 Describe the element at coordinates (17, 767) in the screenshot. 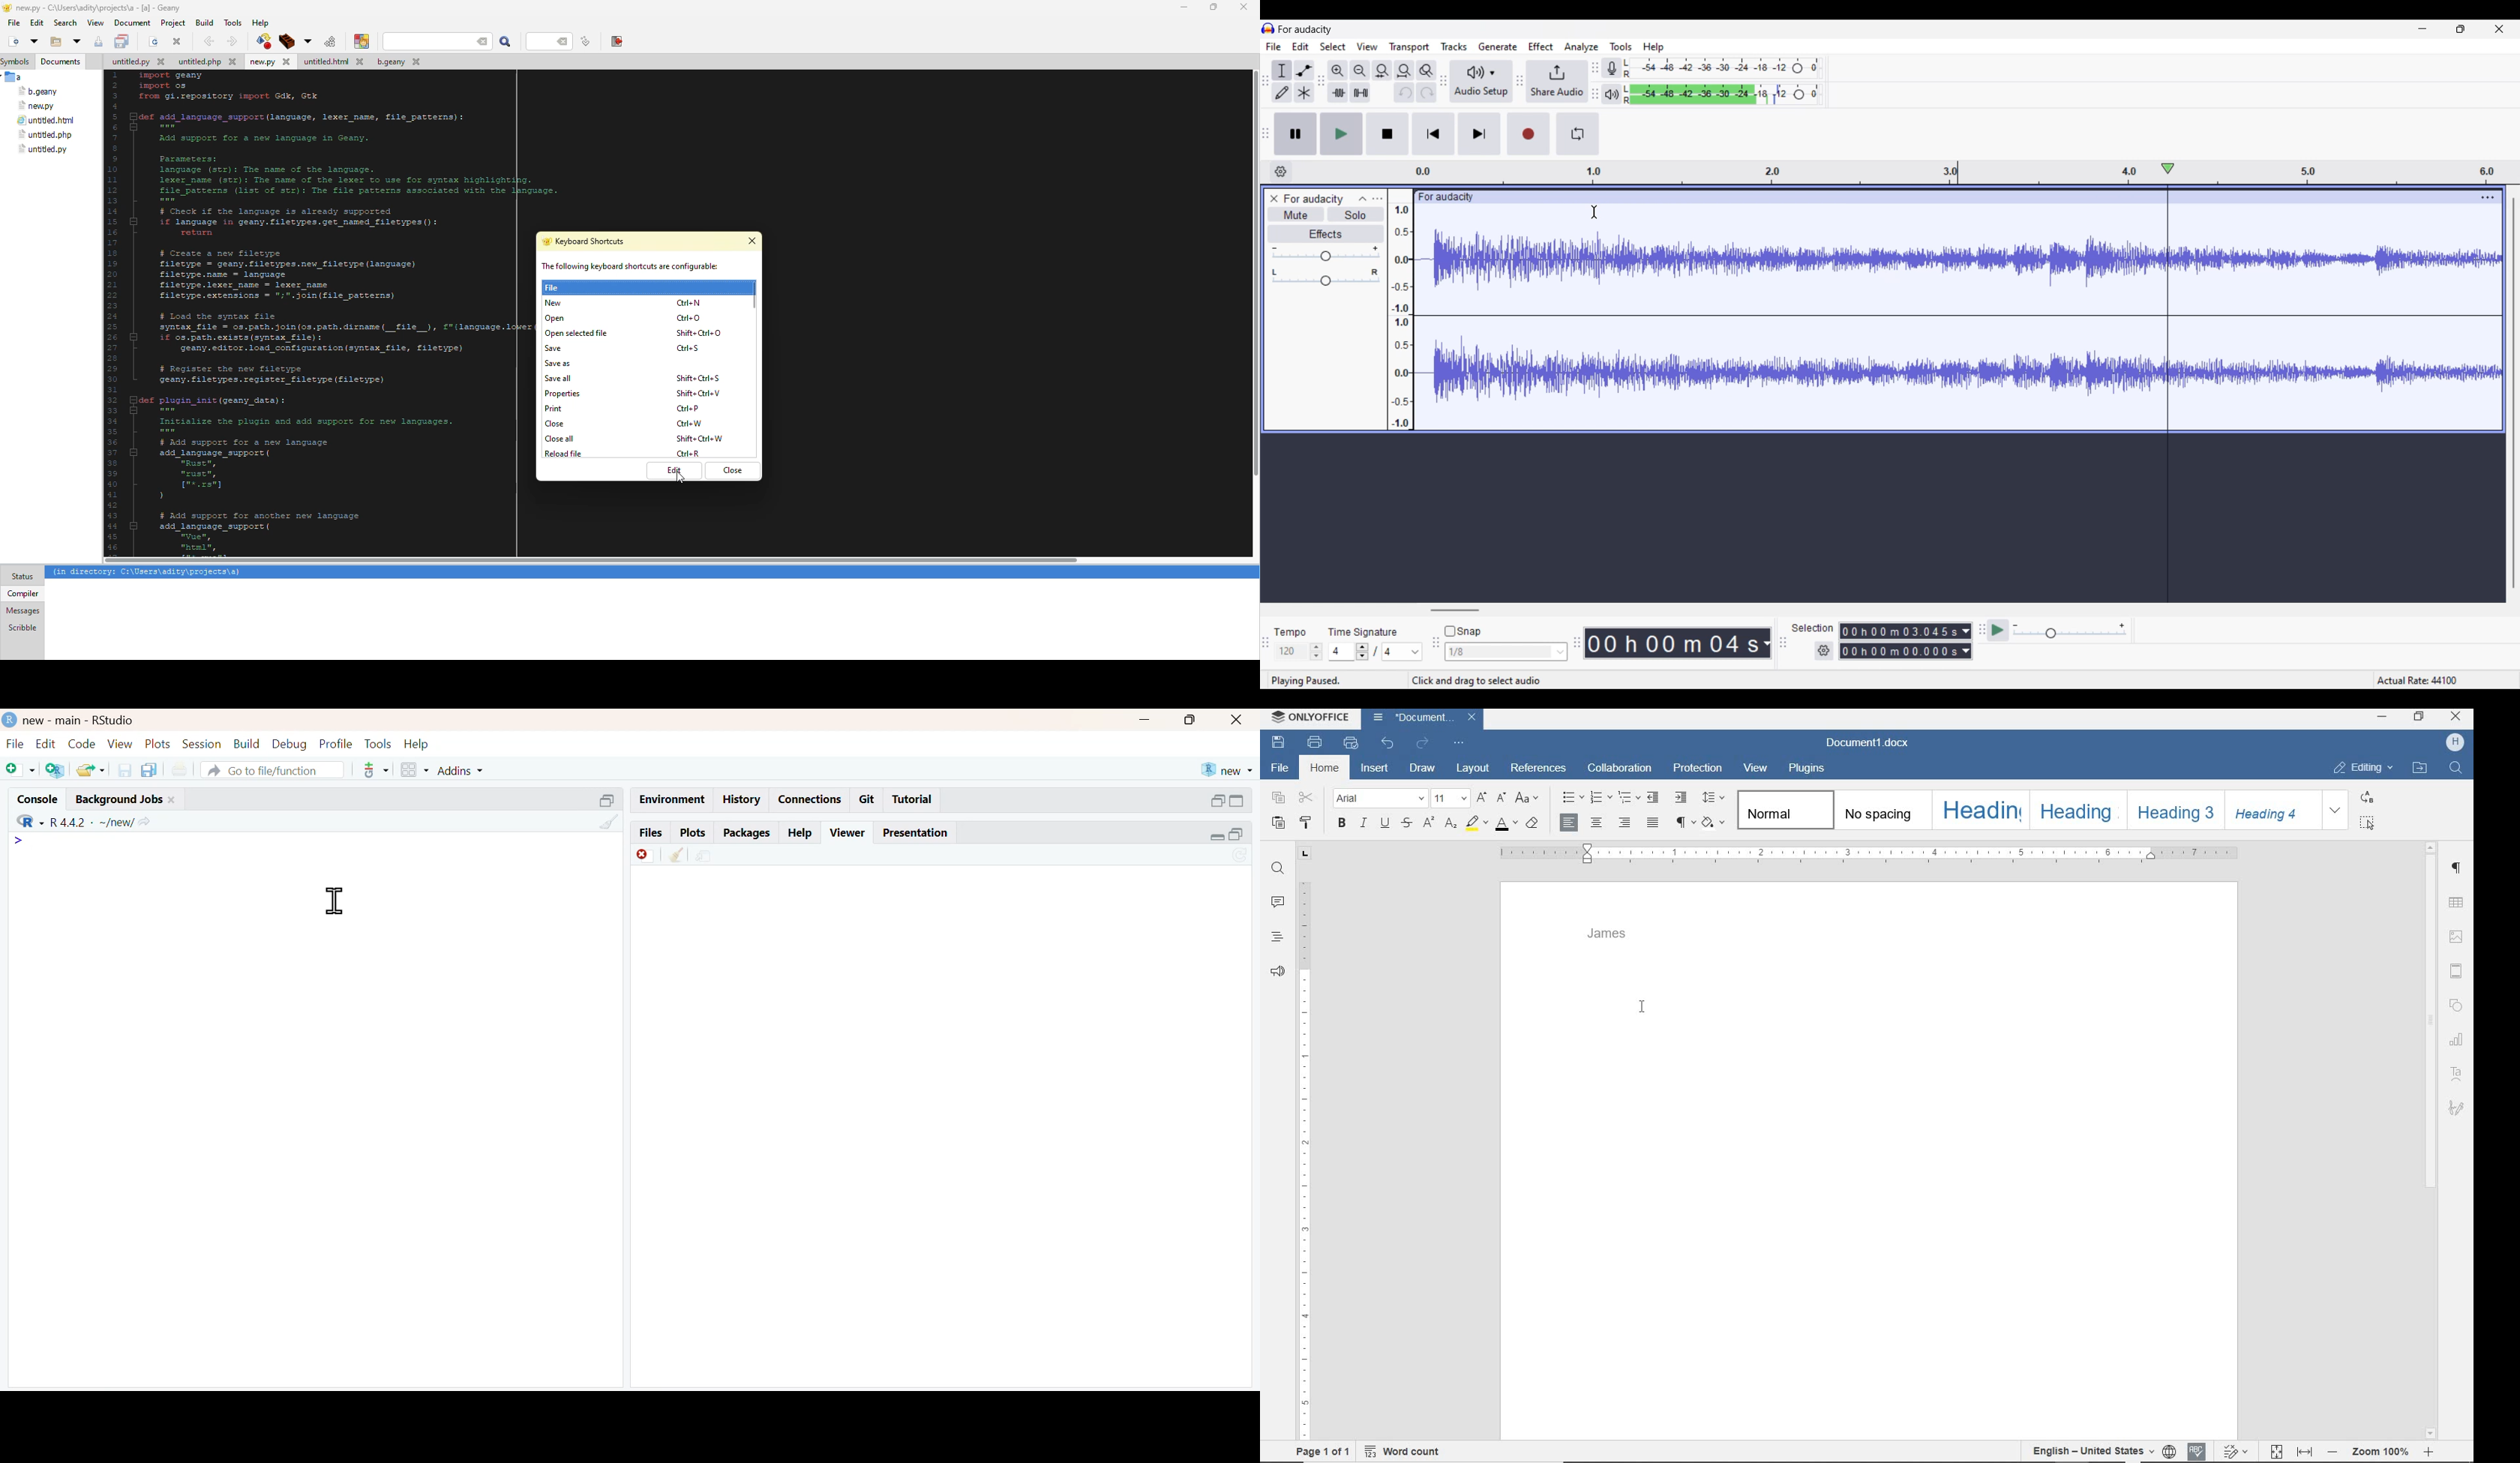

I see `New file` at that location.